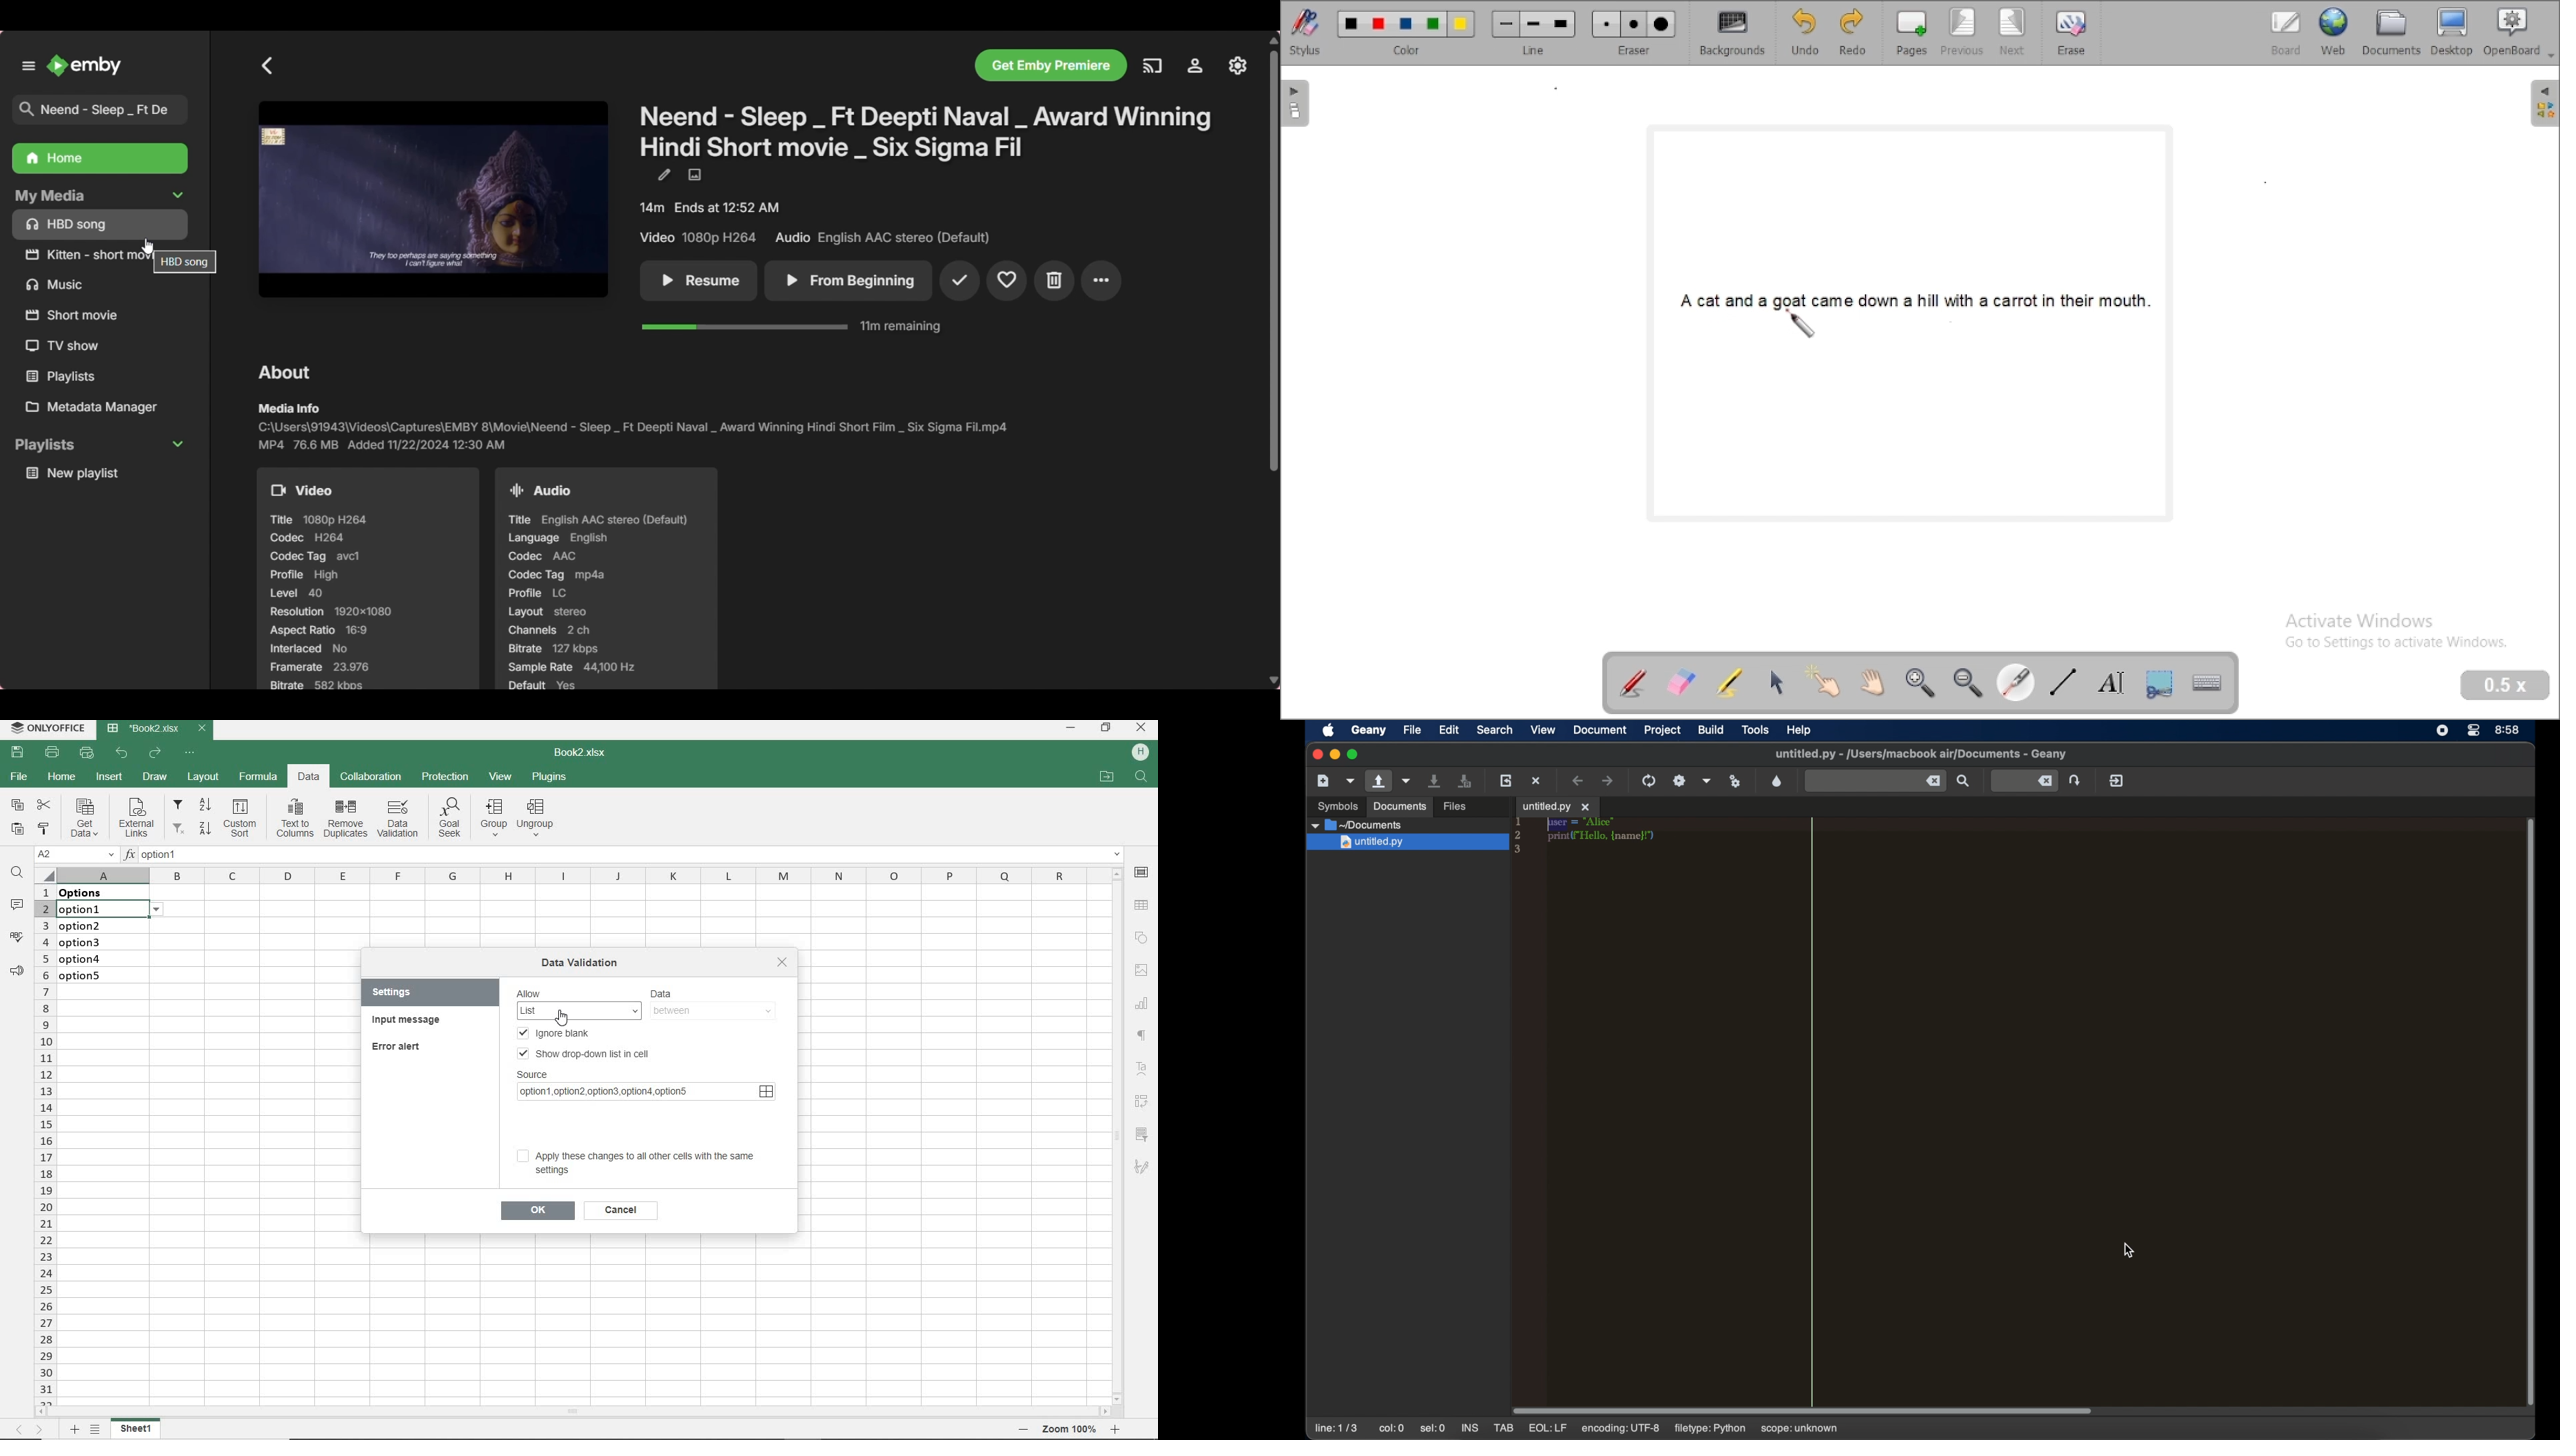 Image resolution: width=2576 pixels, height=1456 pixels. I want to click on options, so click(161, 909).